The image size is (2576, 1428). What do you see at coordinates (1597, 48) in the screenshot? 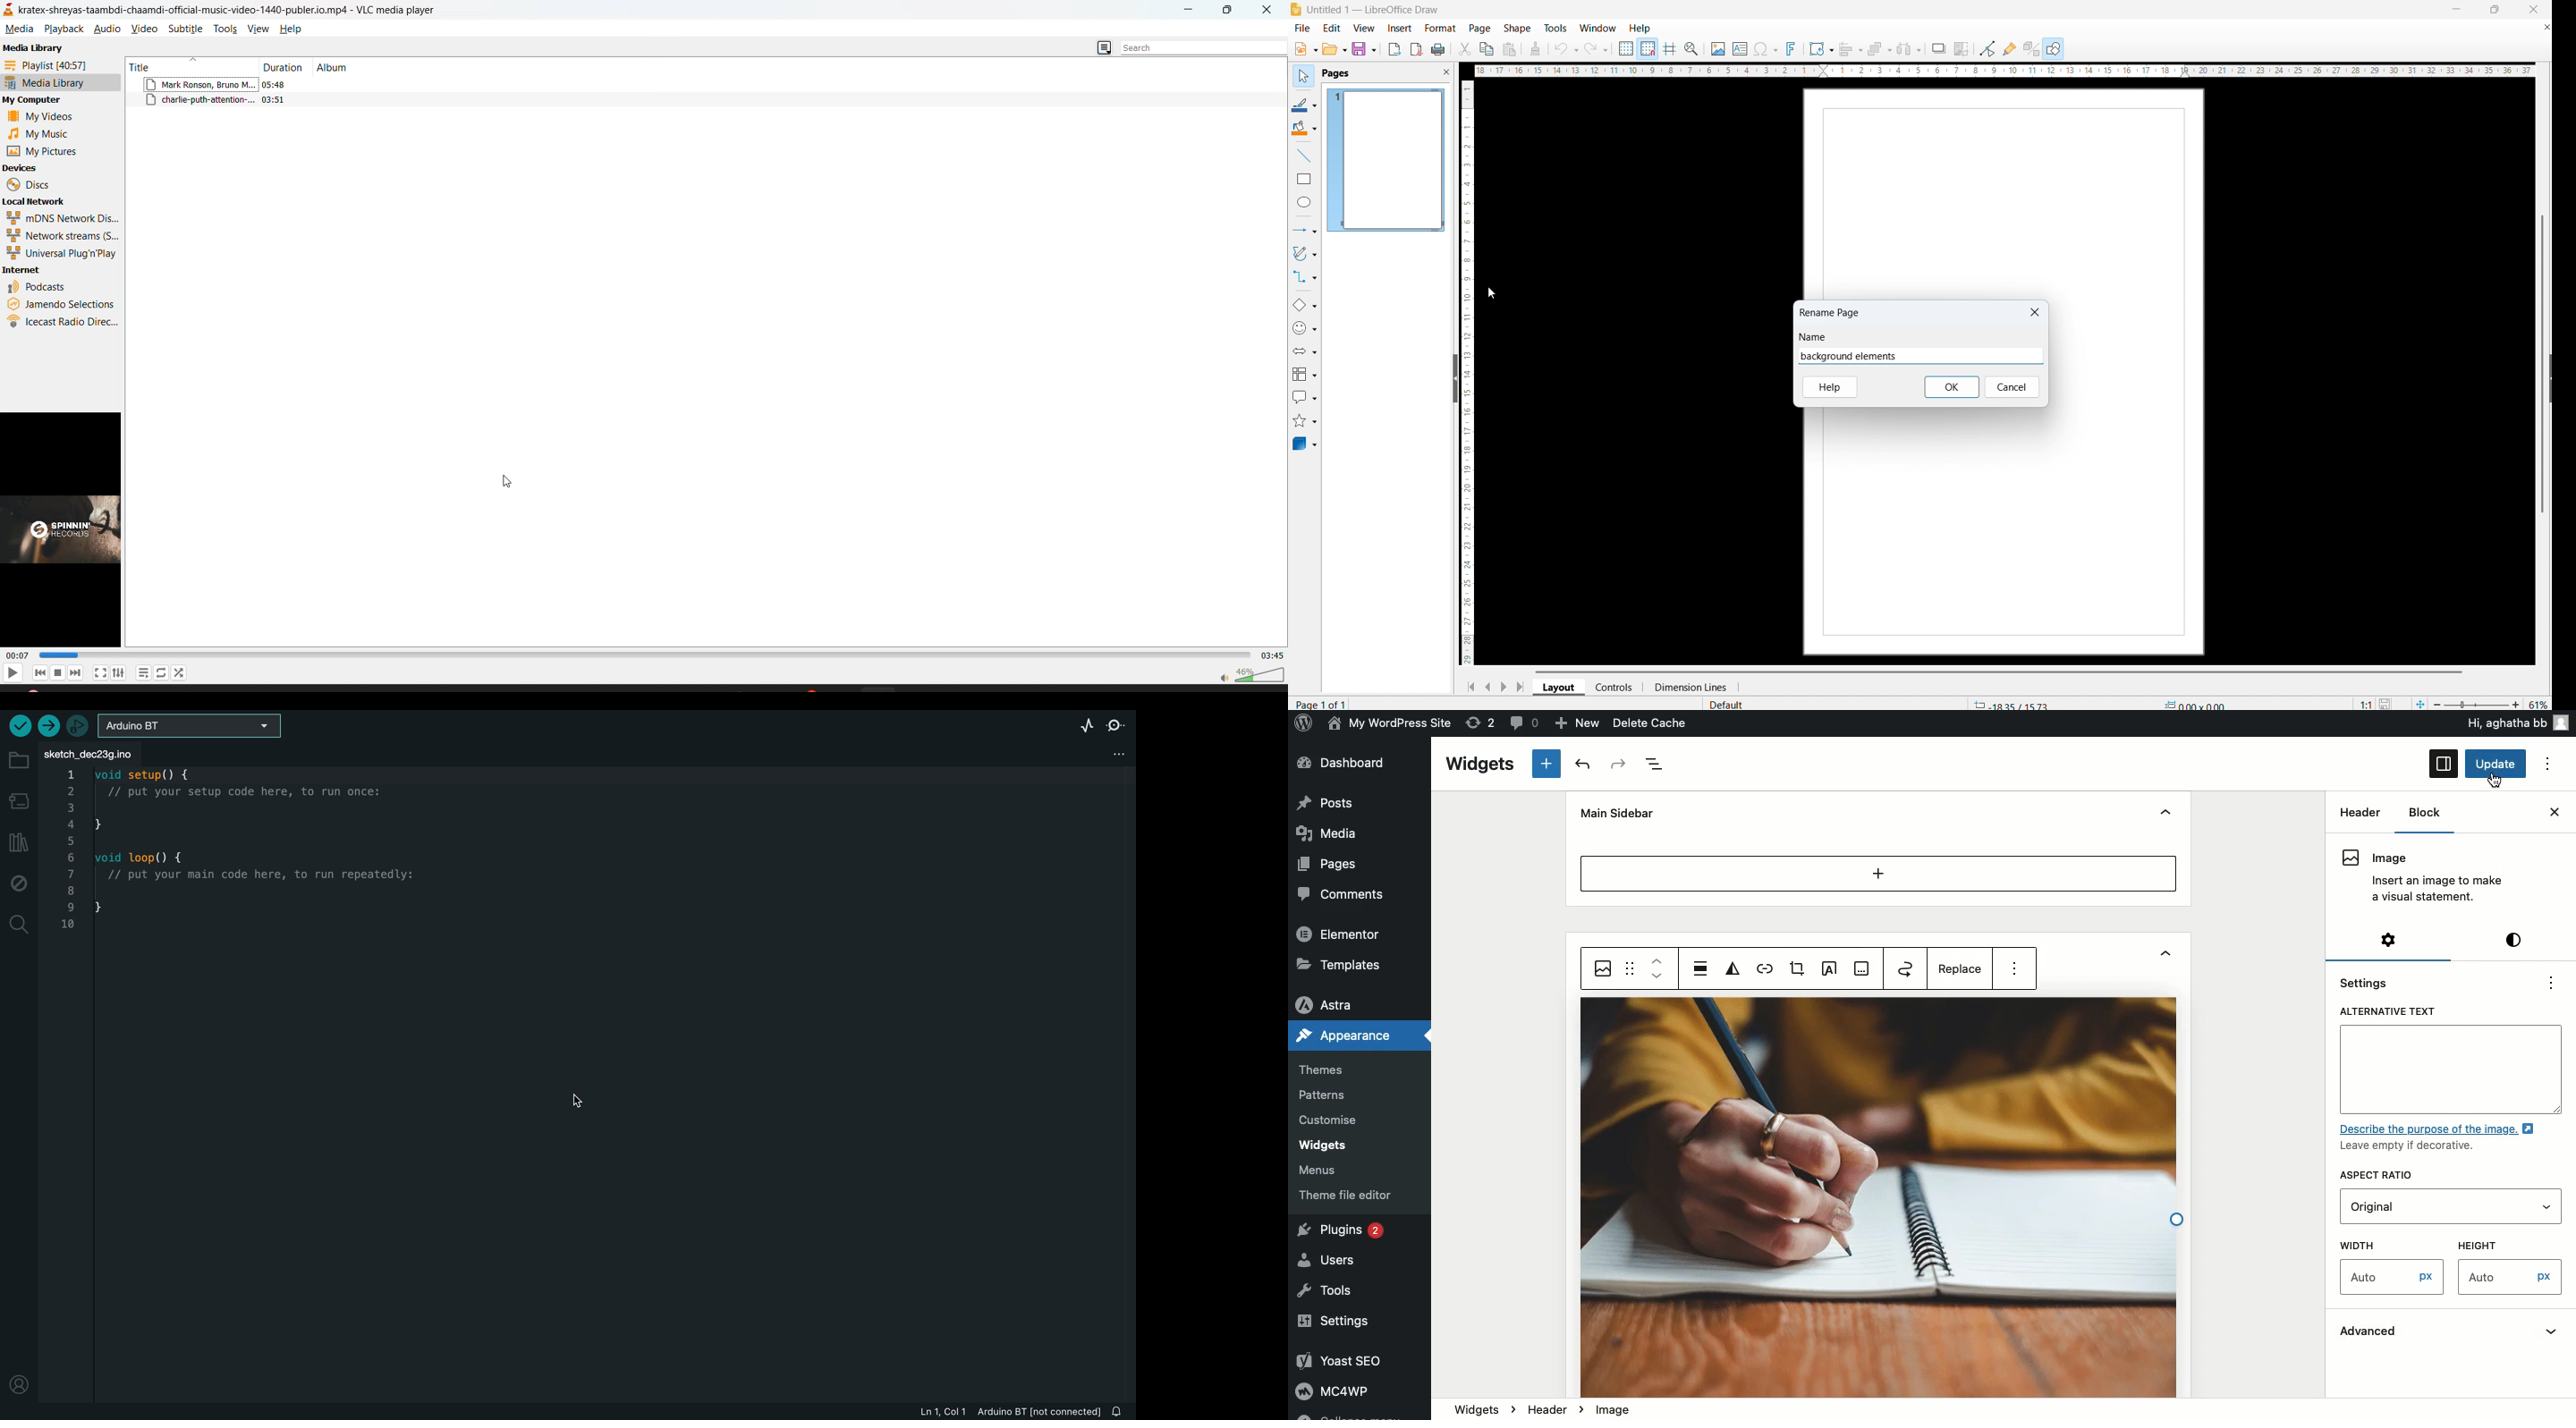
I see `redo ` at bounding box center [1597, 48].